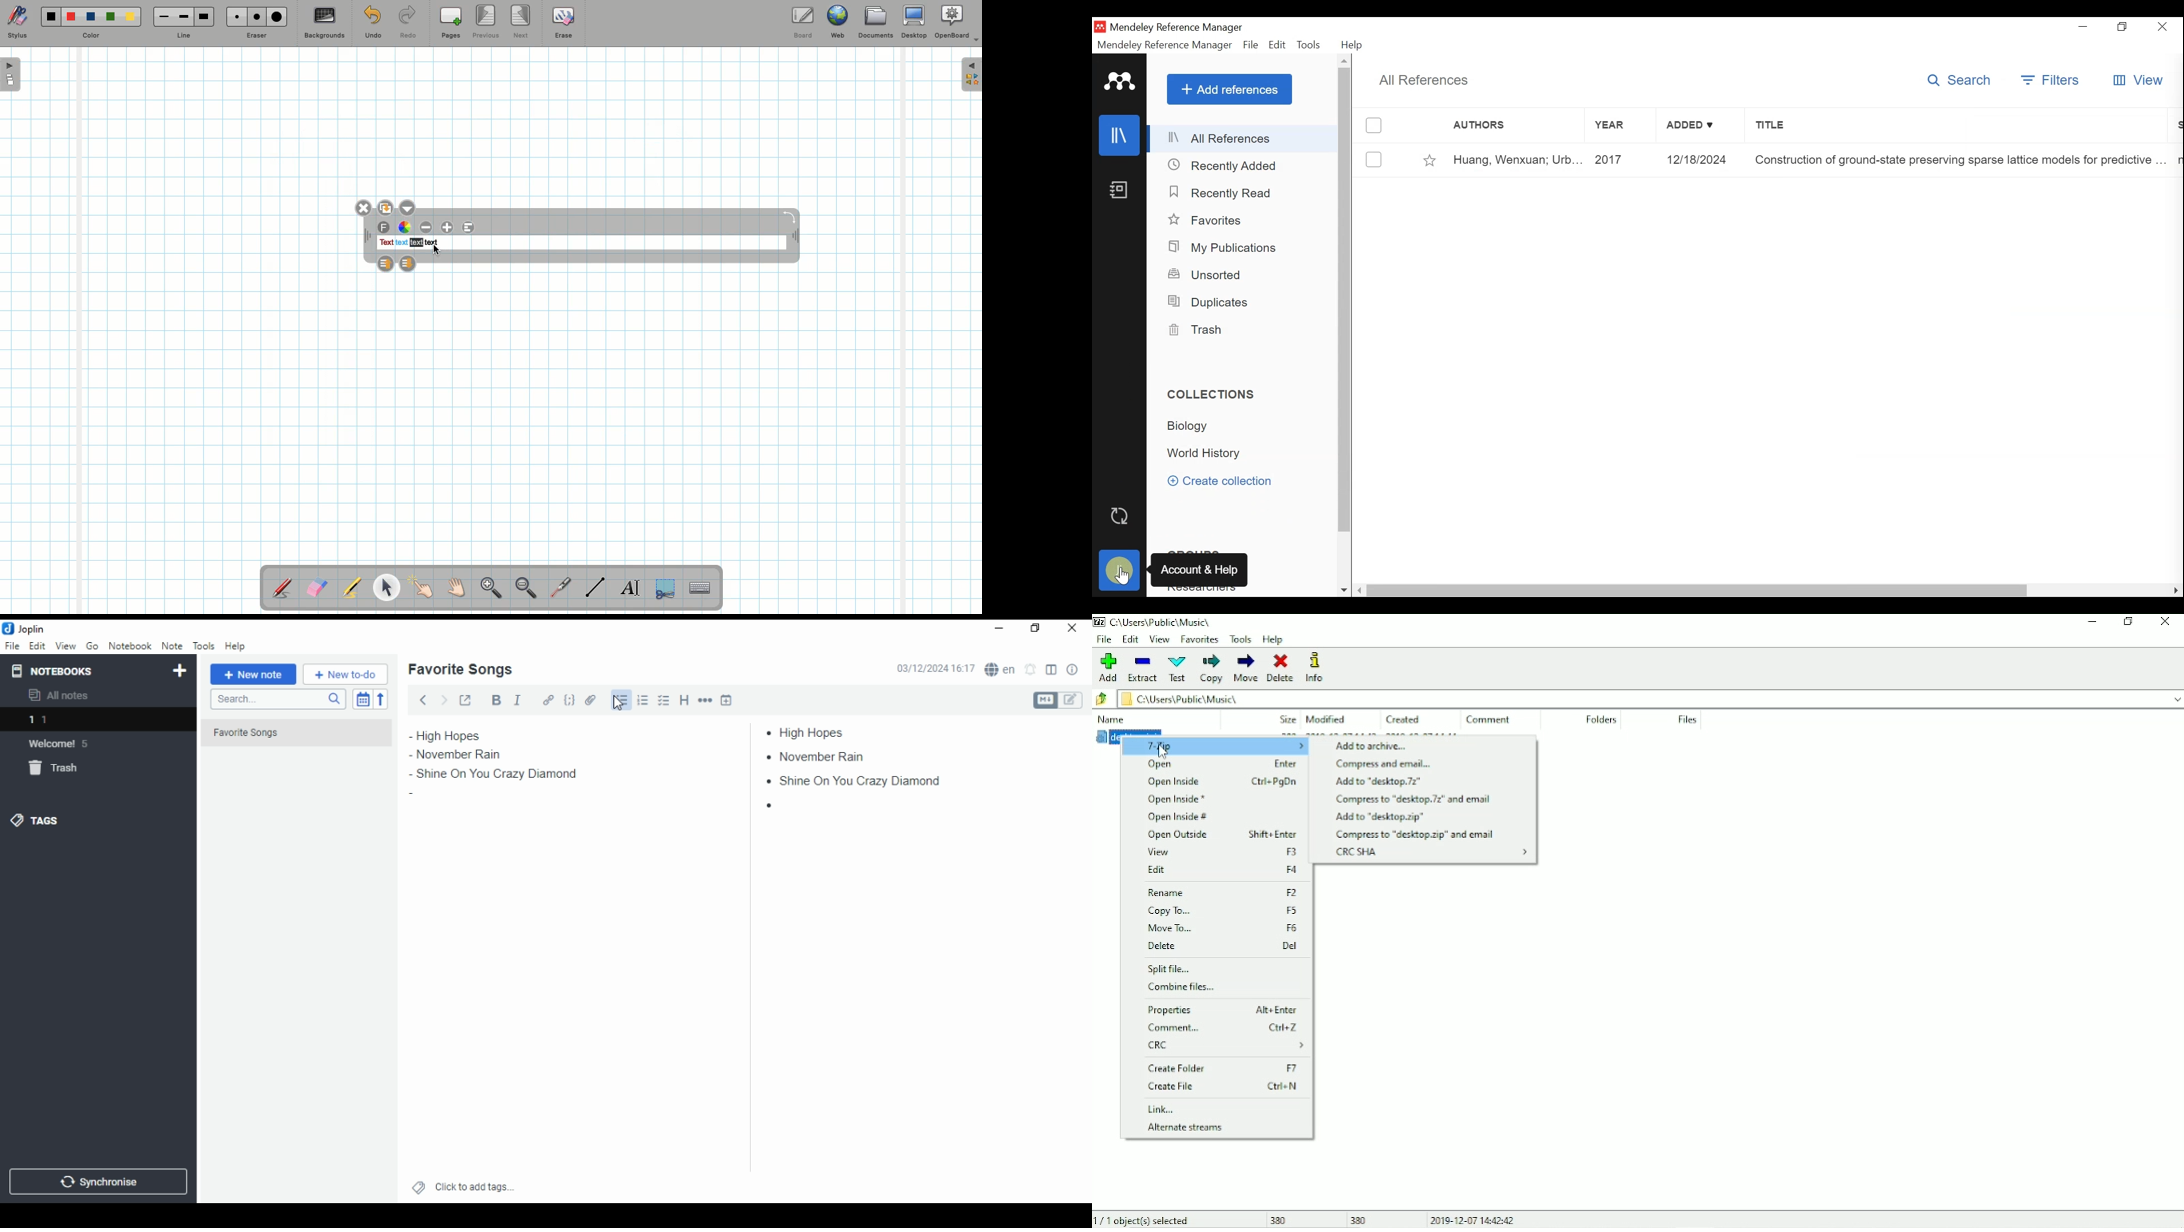 This screenshot has width=2184, height=1232. Describe the element at coordinates (460, 670) in the screenshot. I see `list name` at that location.